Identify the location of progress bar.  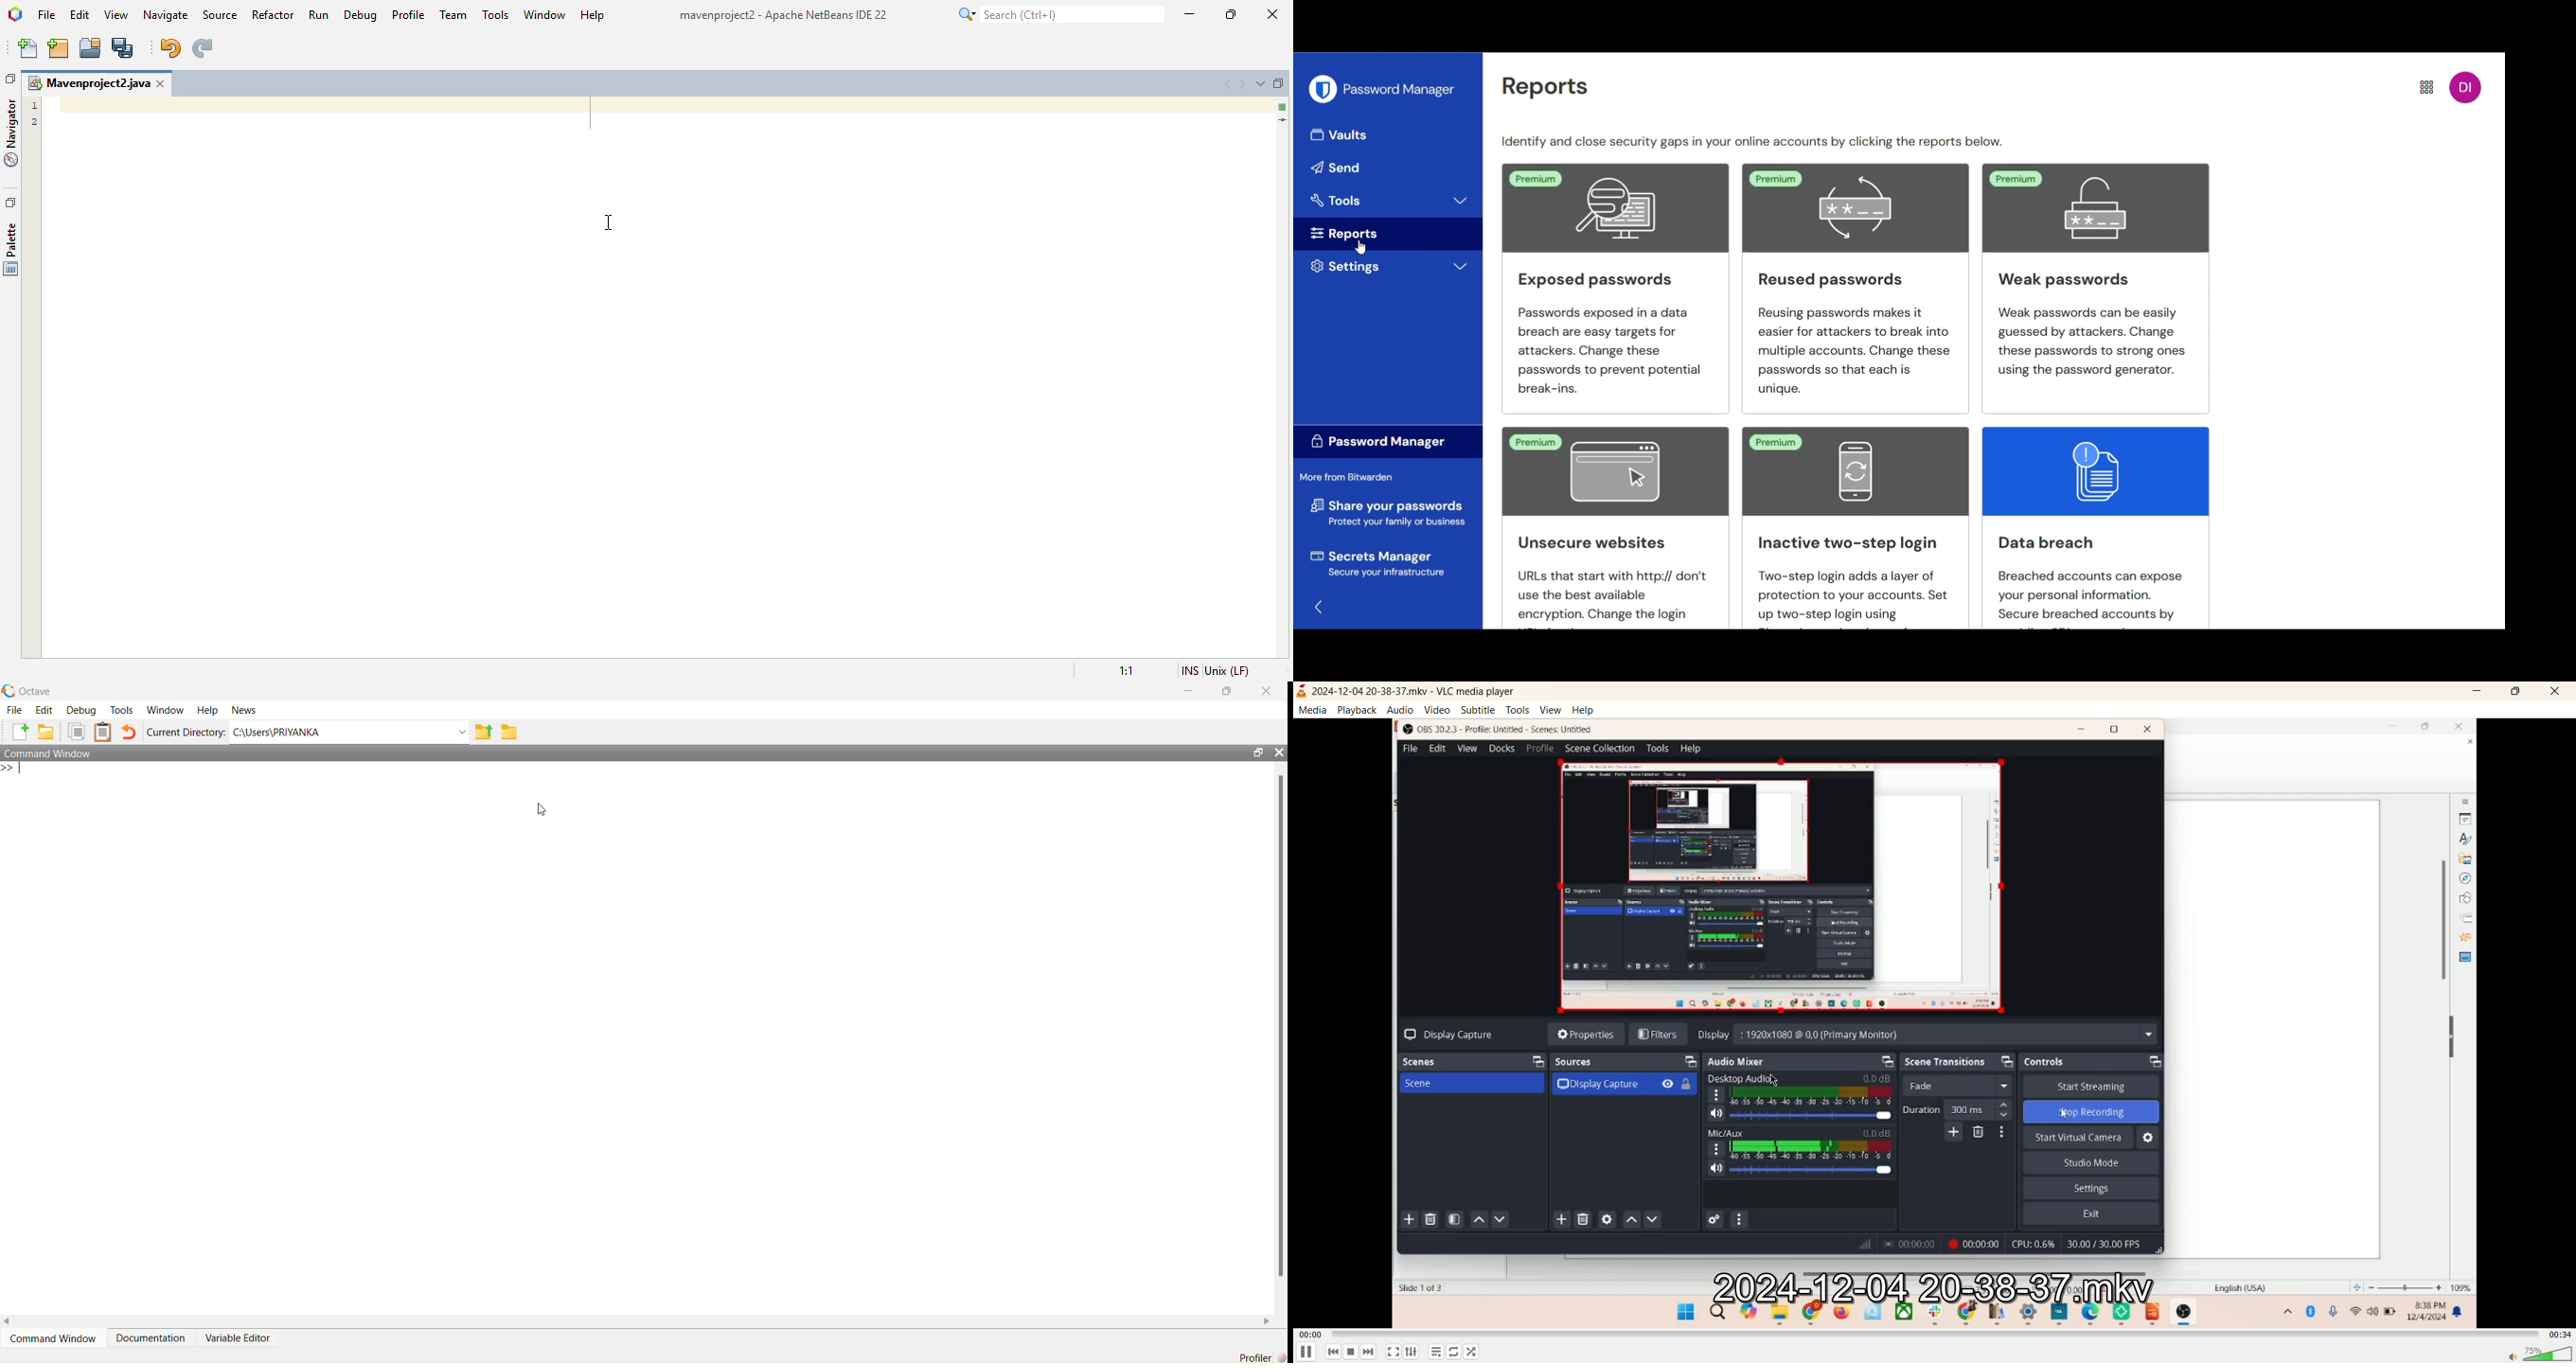
(1933, 1334).